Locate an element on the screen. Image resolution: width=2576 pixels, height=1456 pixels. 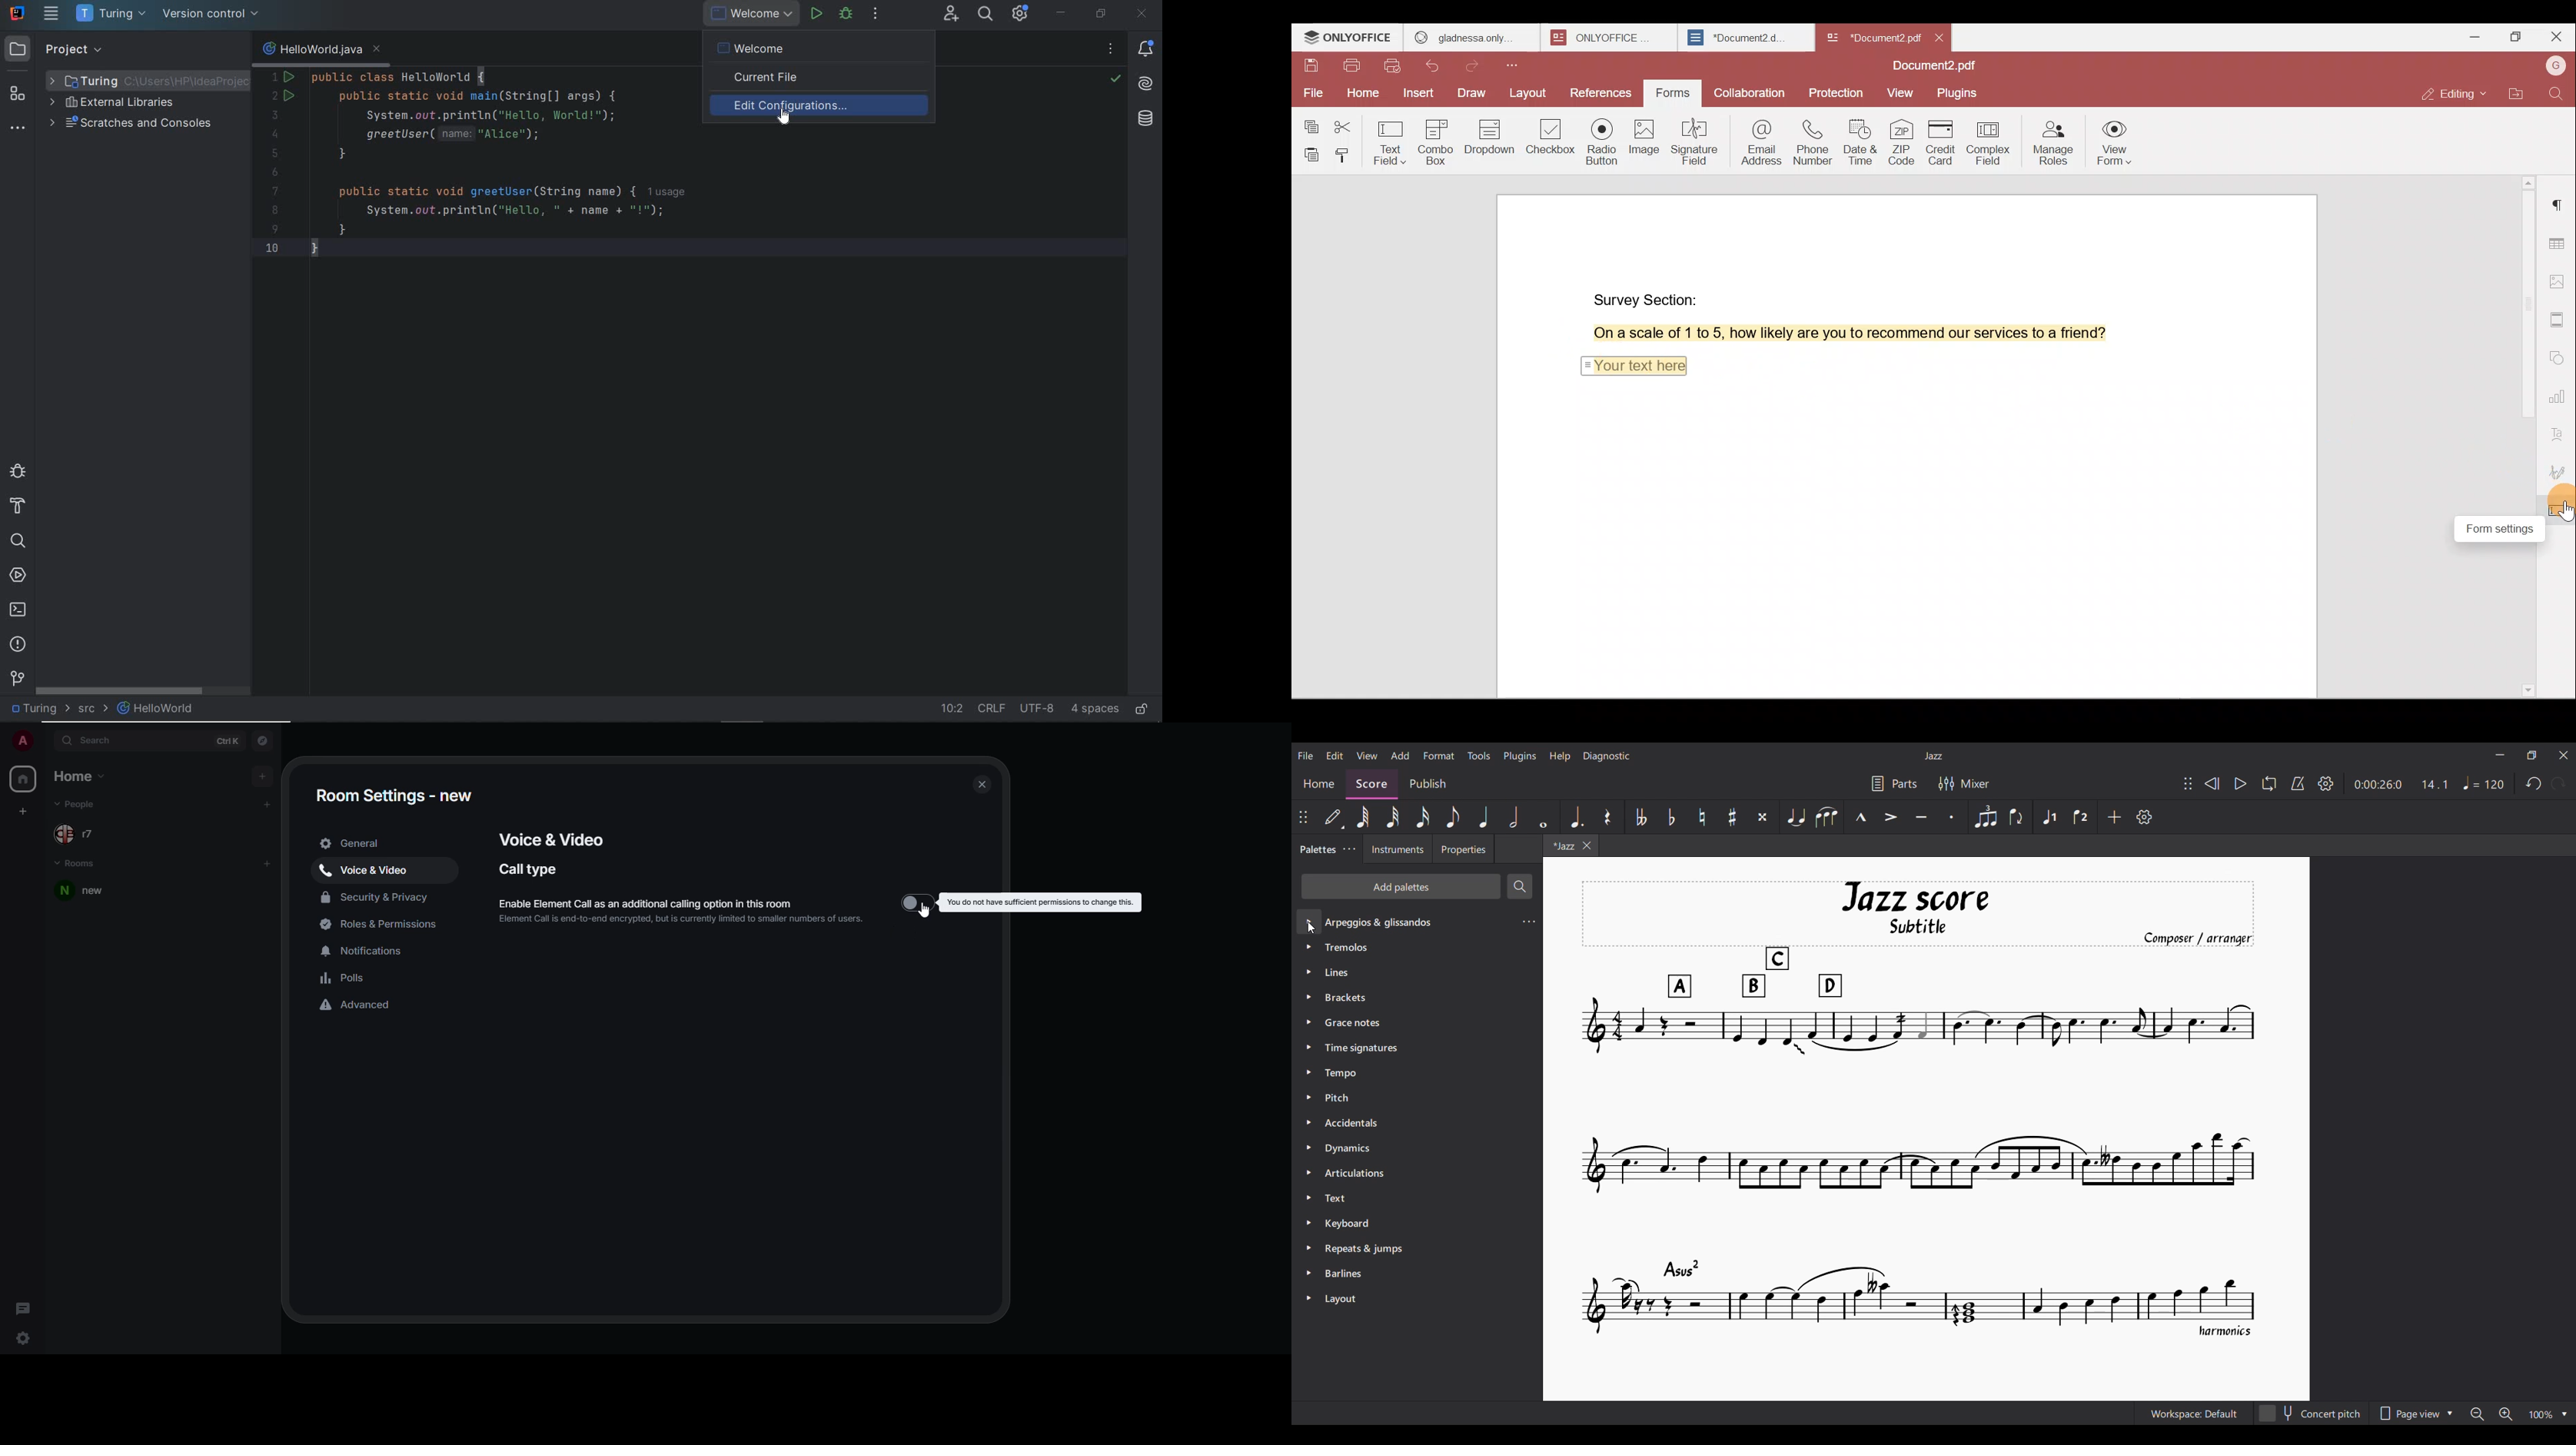
Date & time is located at coordinates (1858, 138).